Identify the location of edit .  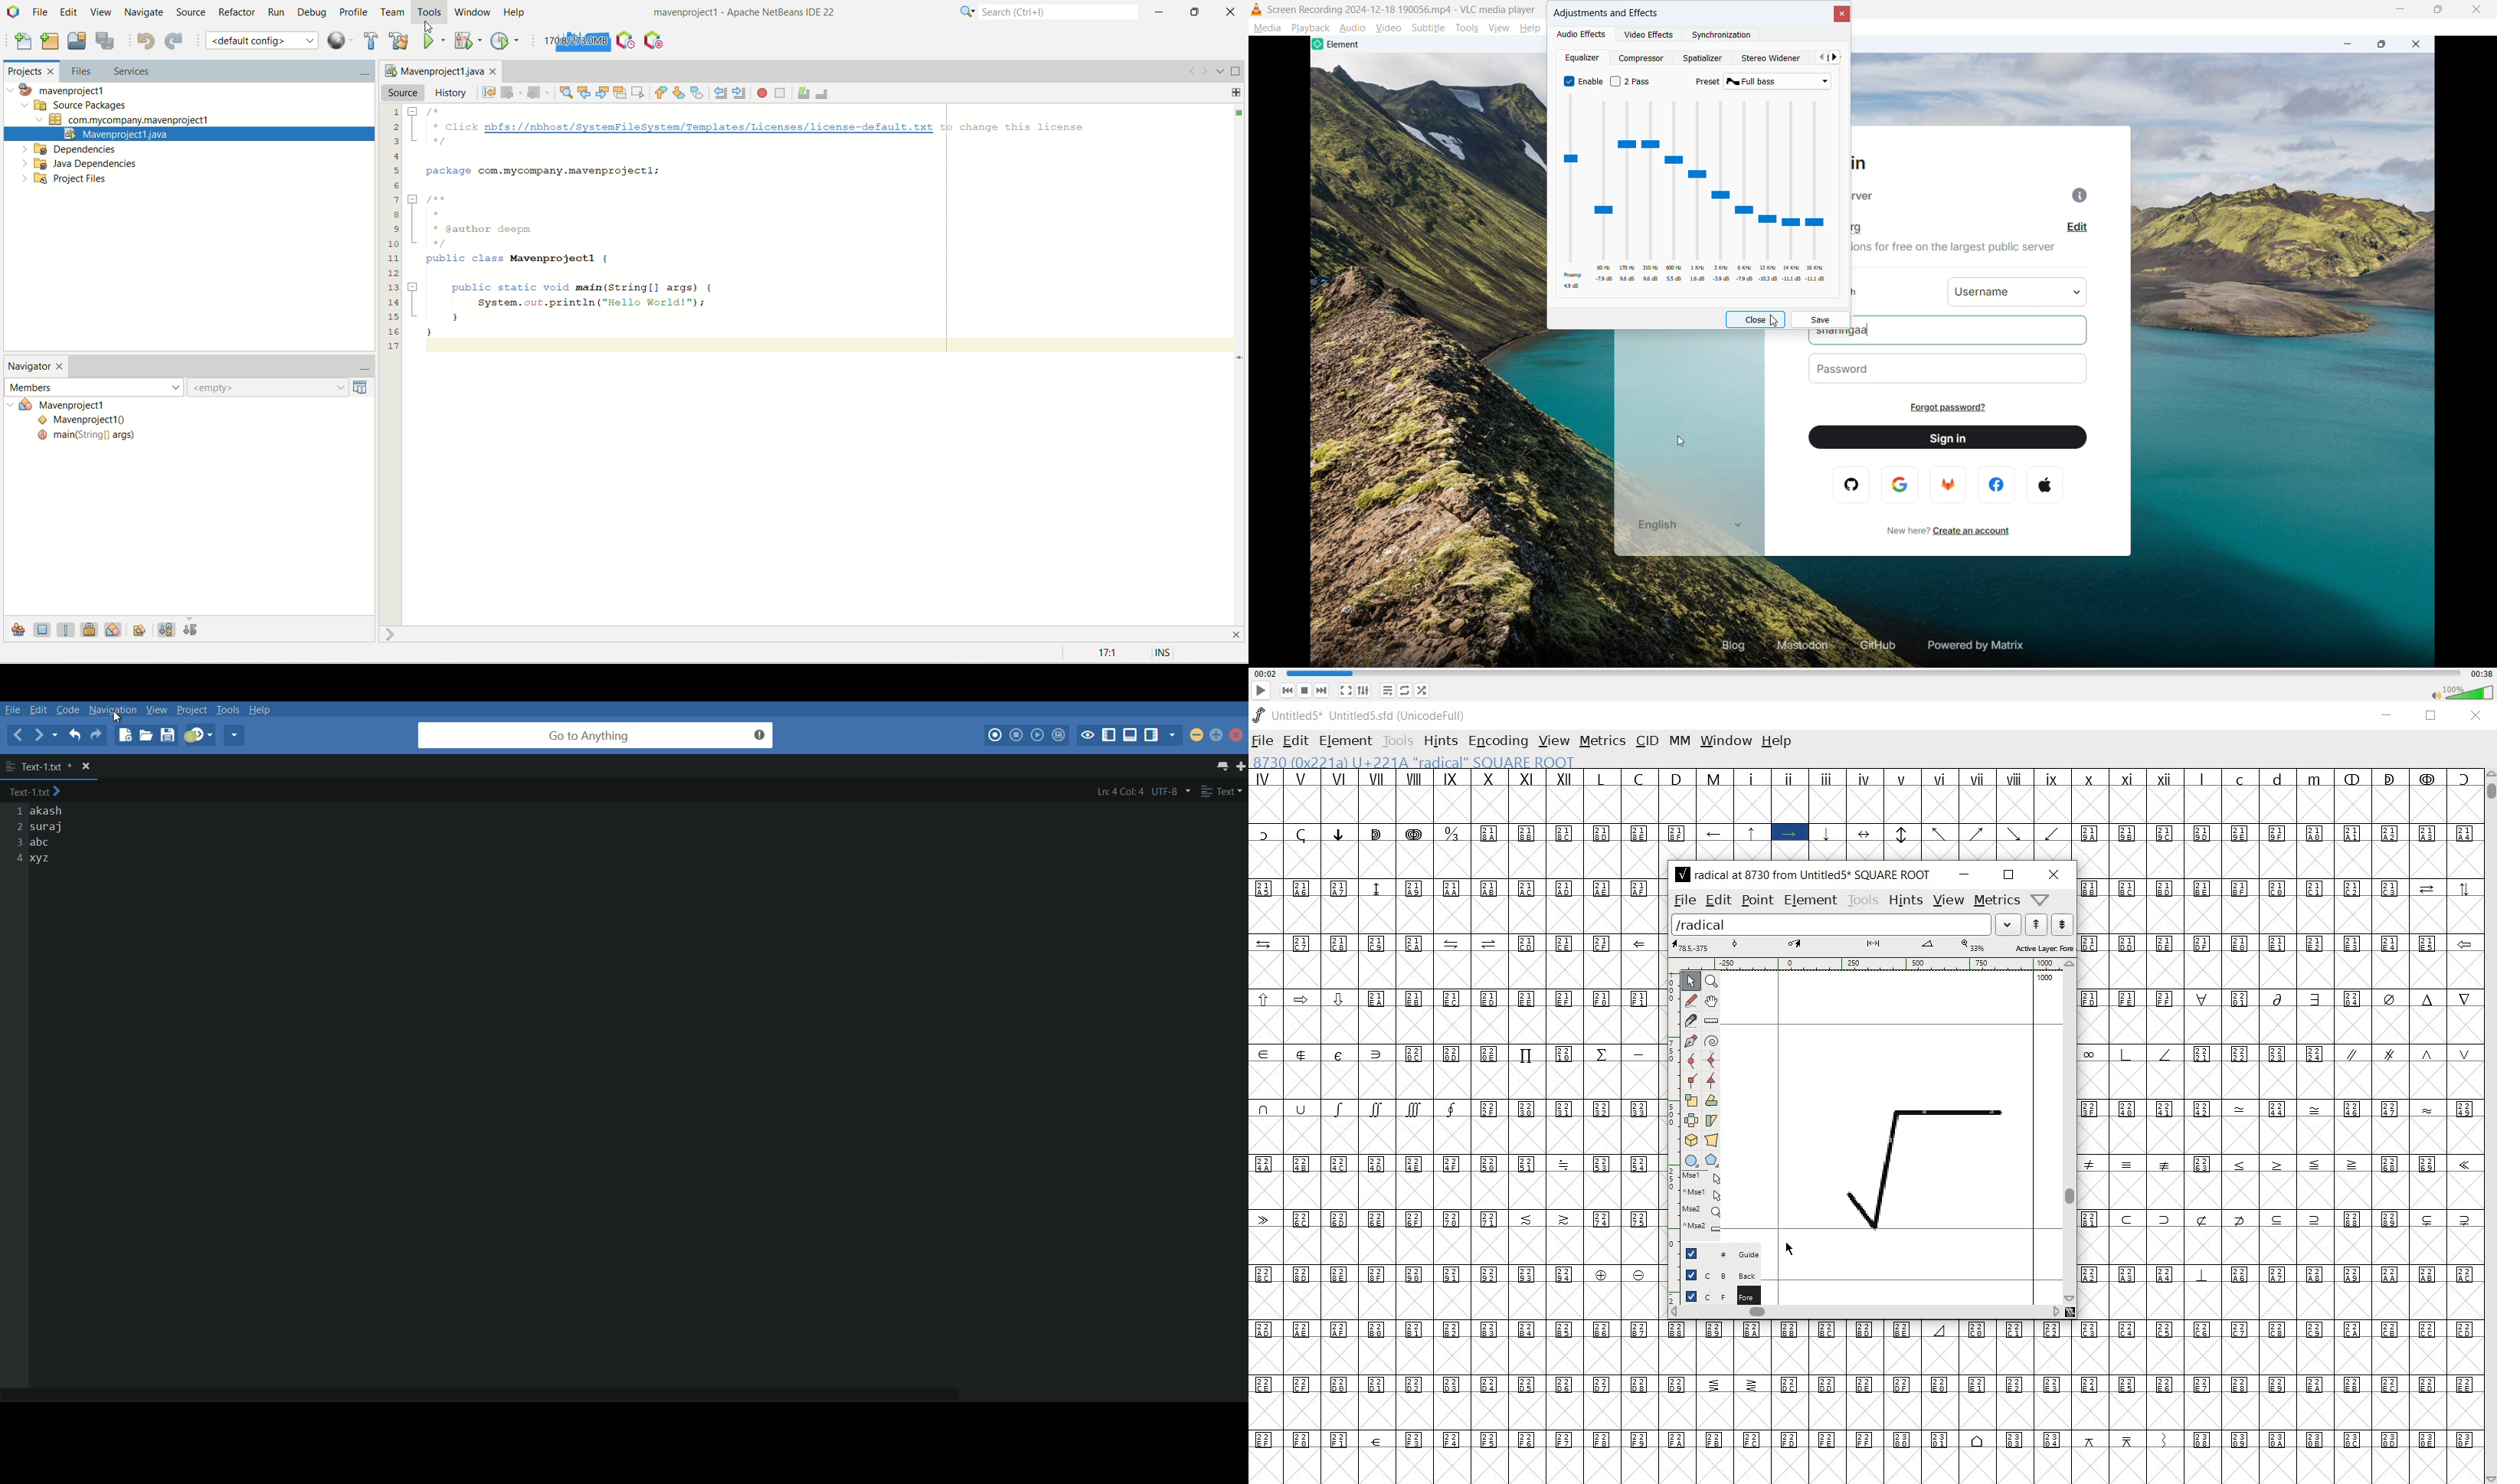
(41, 709).